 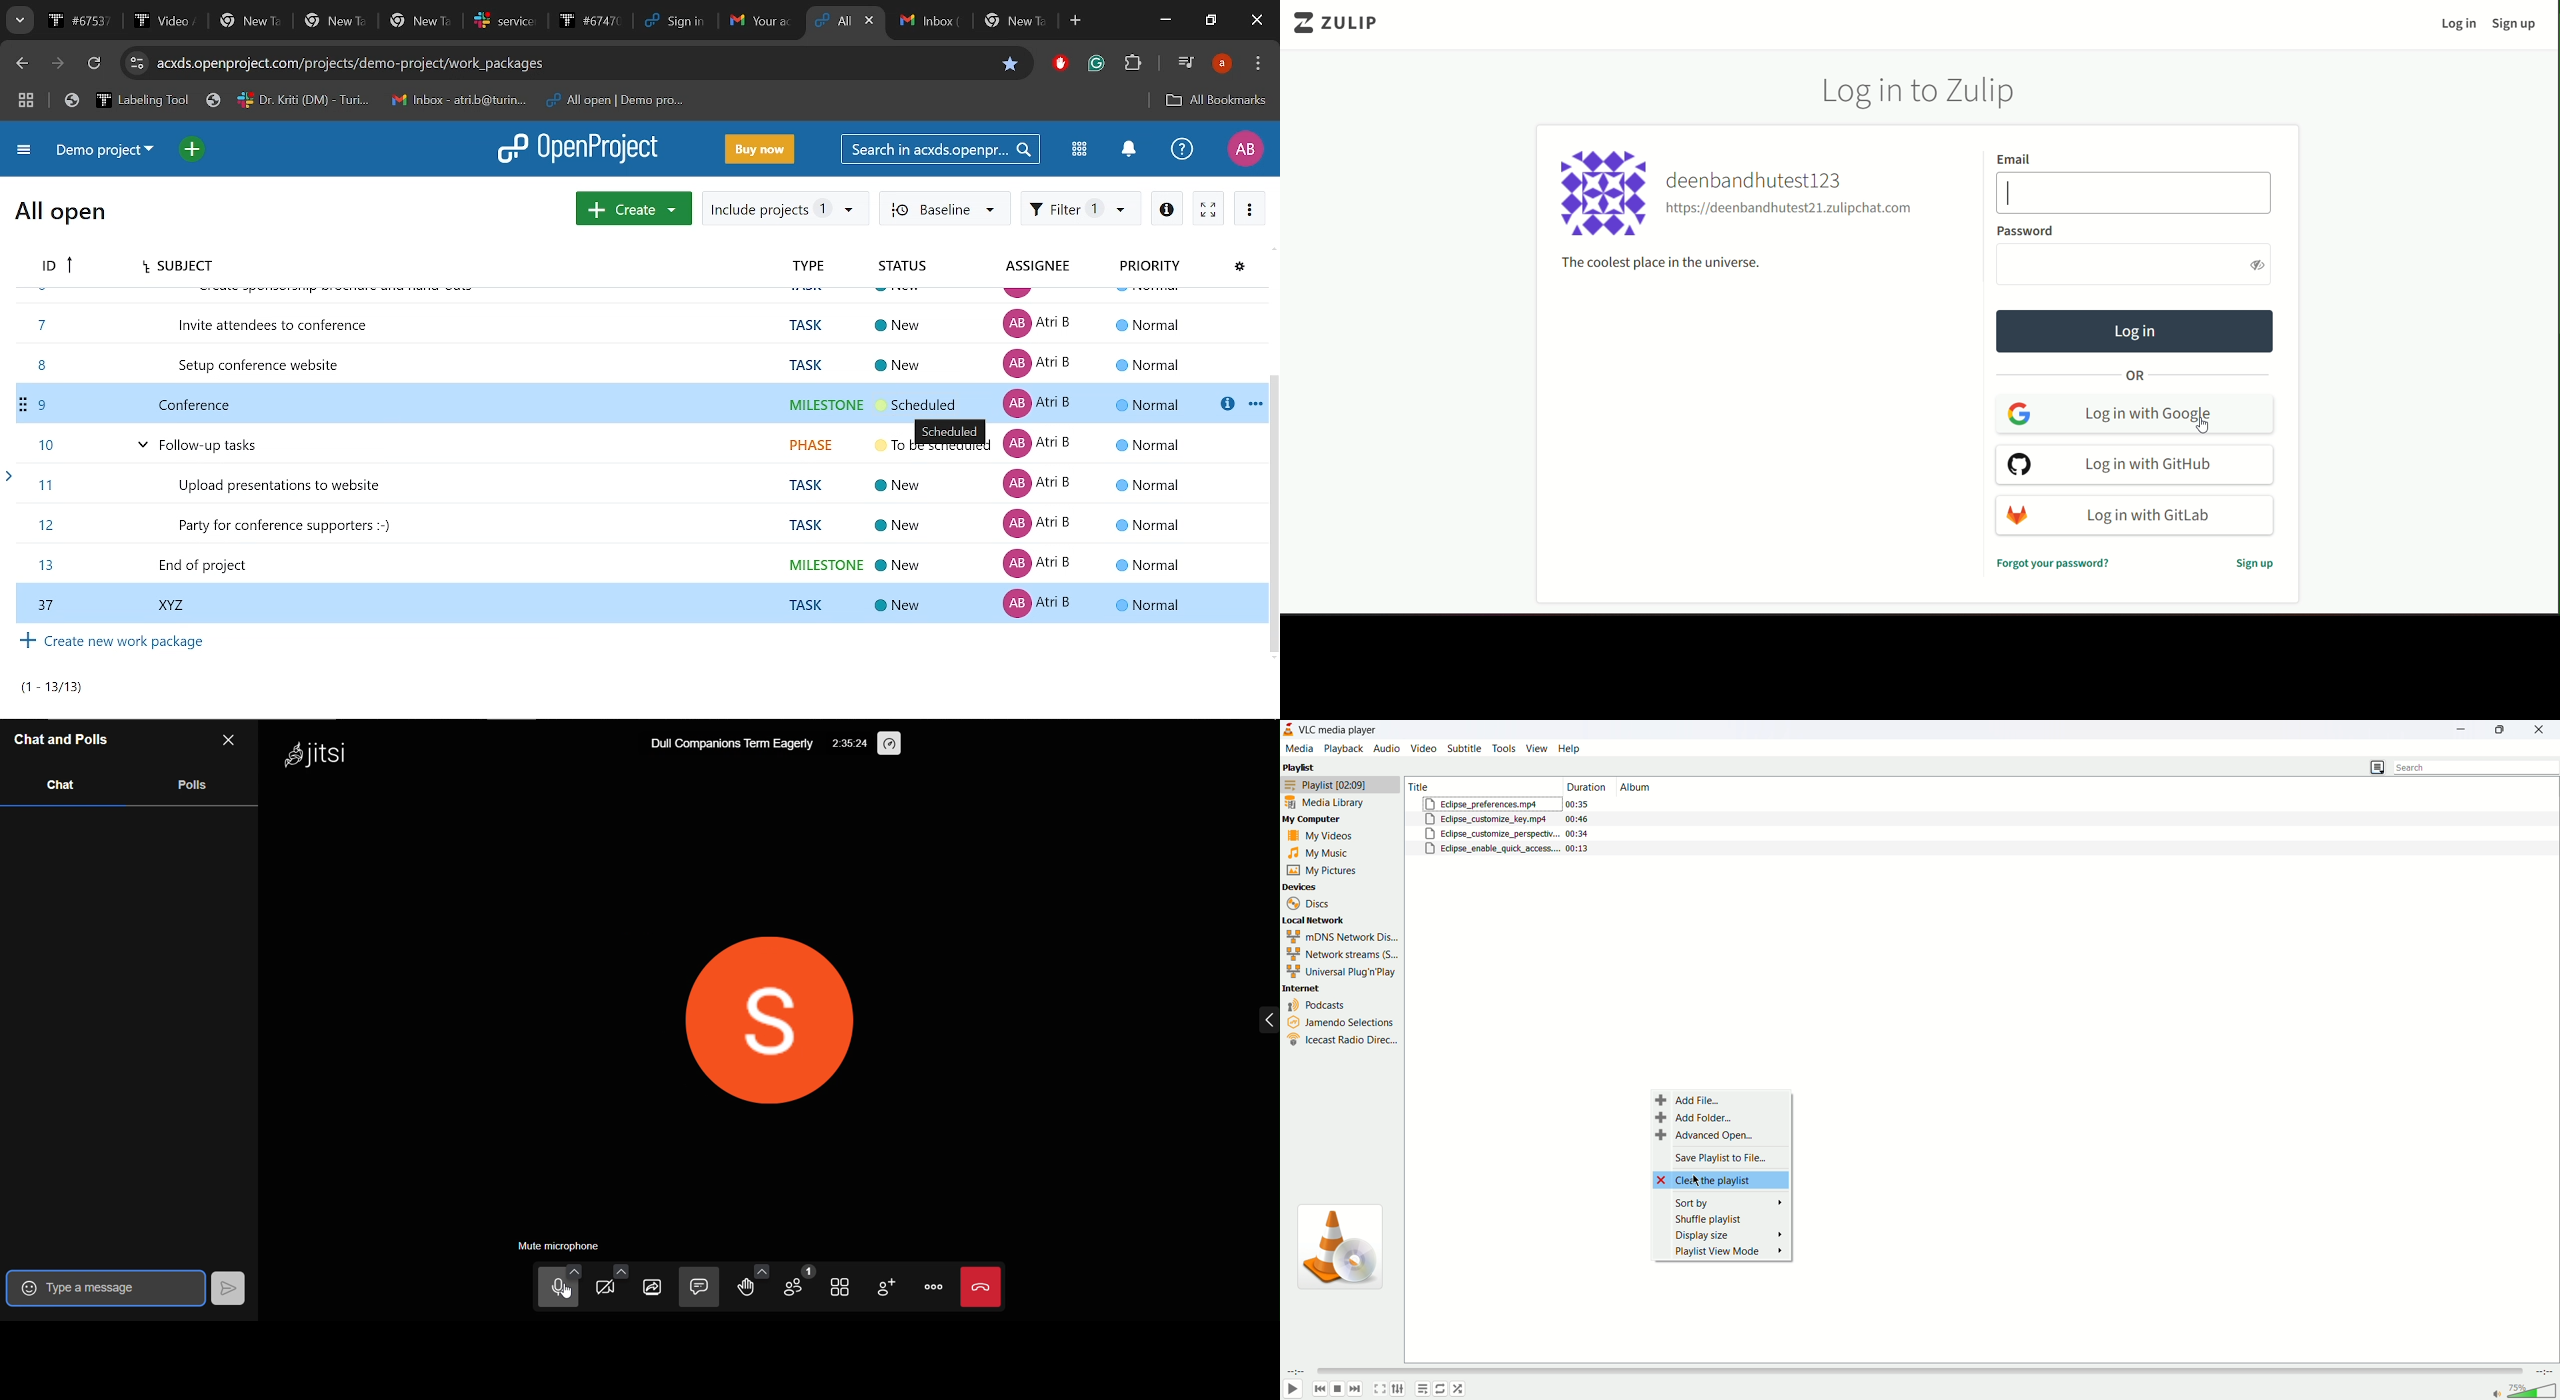 What do you see at coordinates (2205, 426) in the screenshot?
I see `Cursor` at bounding box center [2205, 426].